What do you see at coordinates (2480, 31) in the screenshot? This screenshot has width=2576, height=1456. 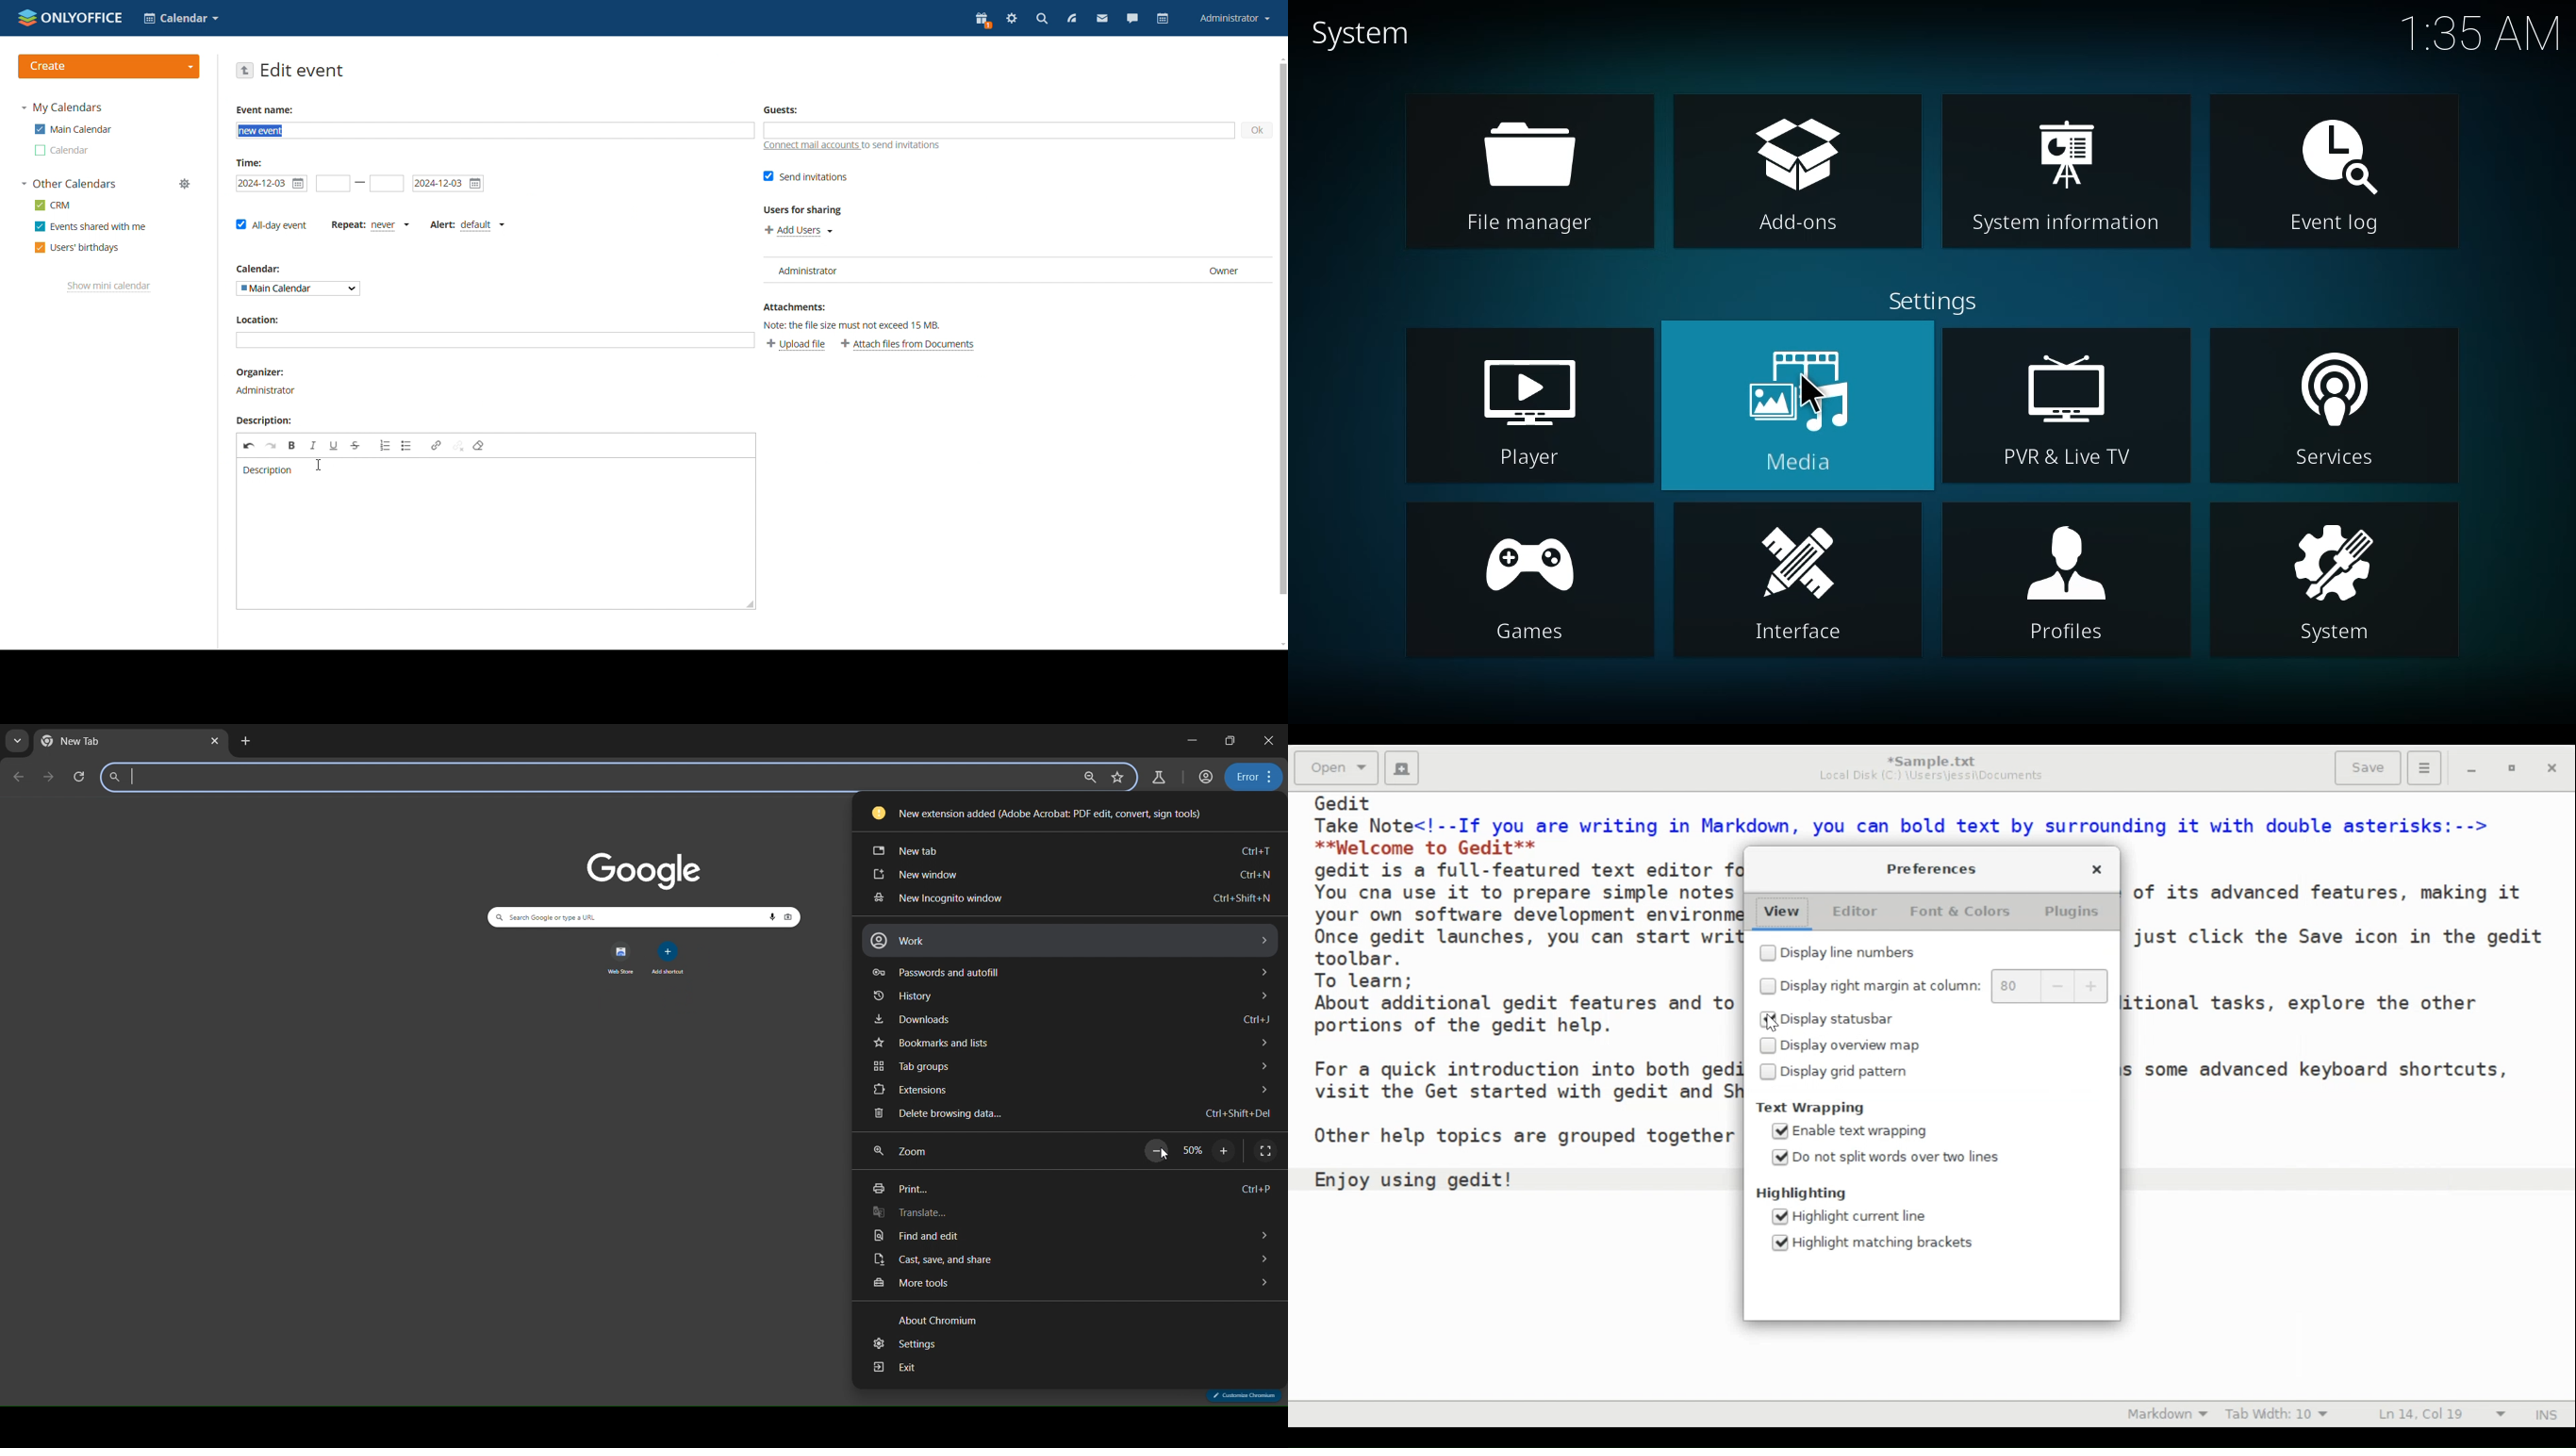 I see `time` at bounding box center [2480, 31].